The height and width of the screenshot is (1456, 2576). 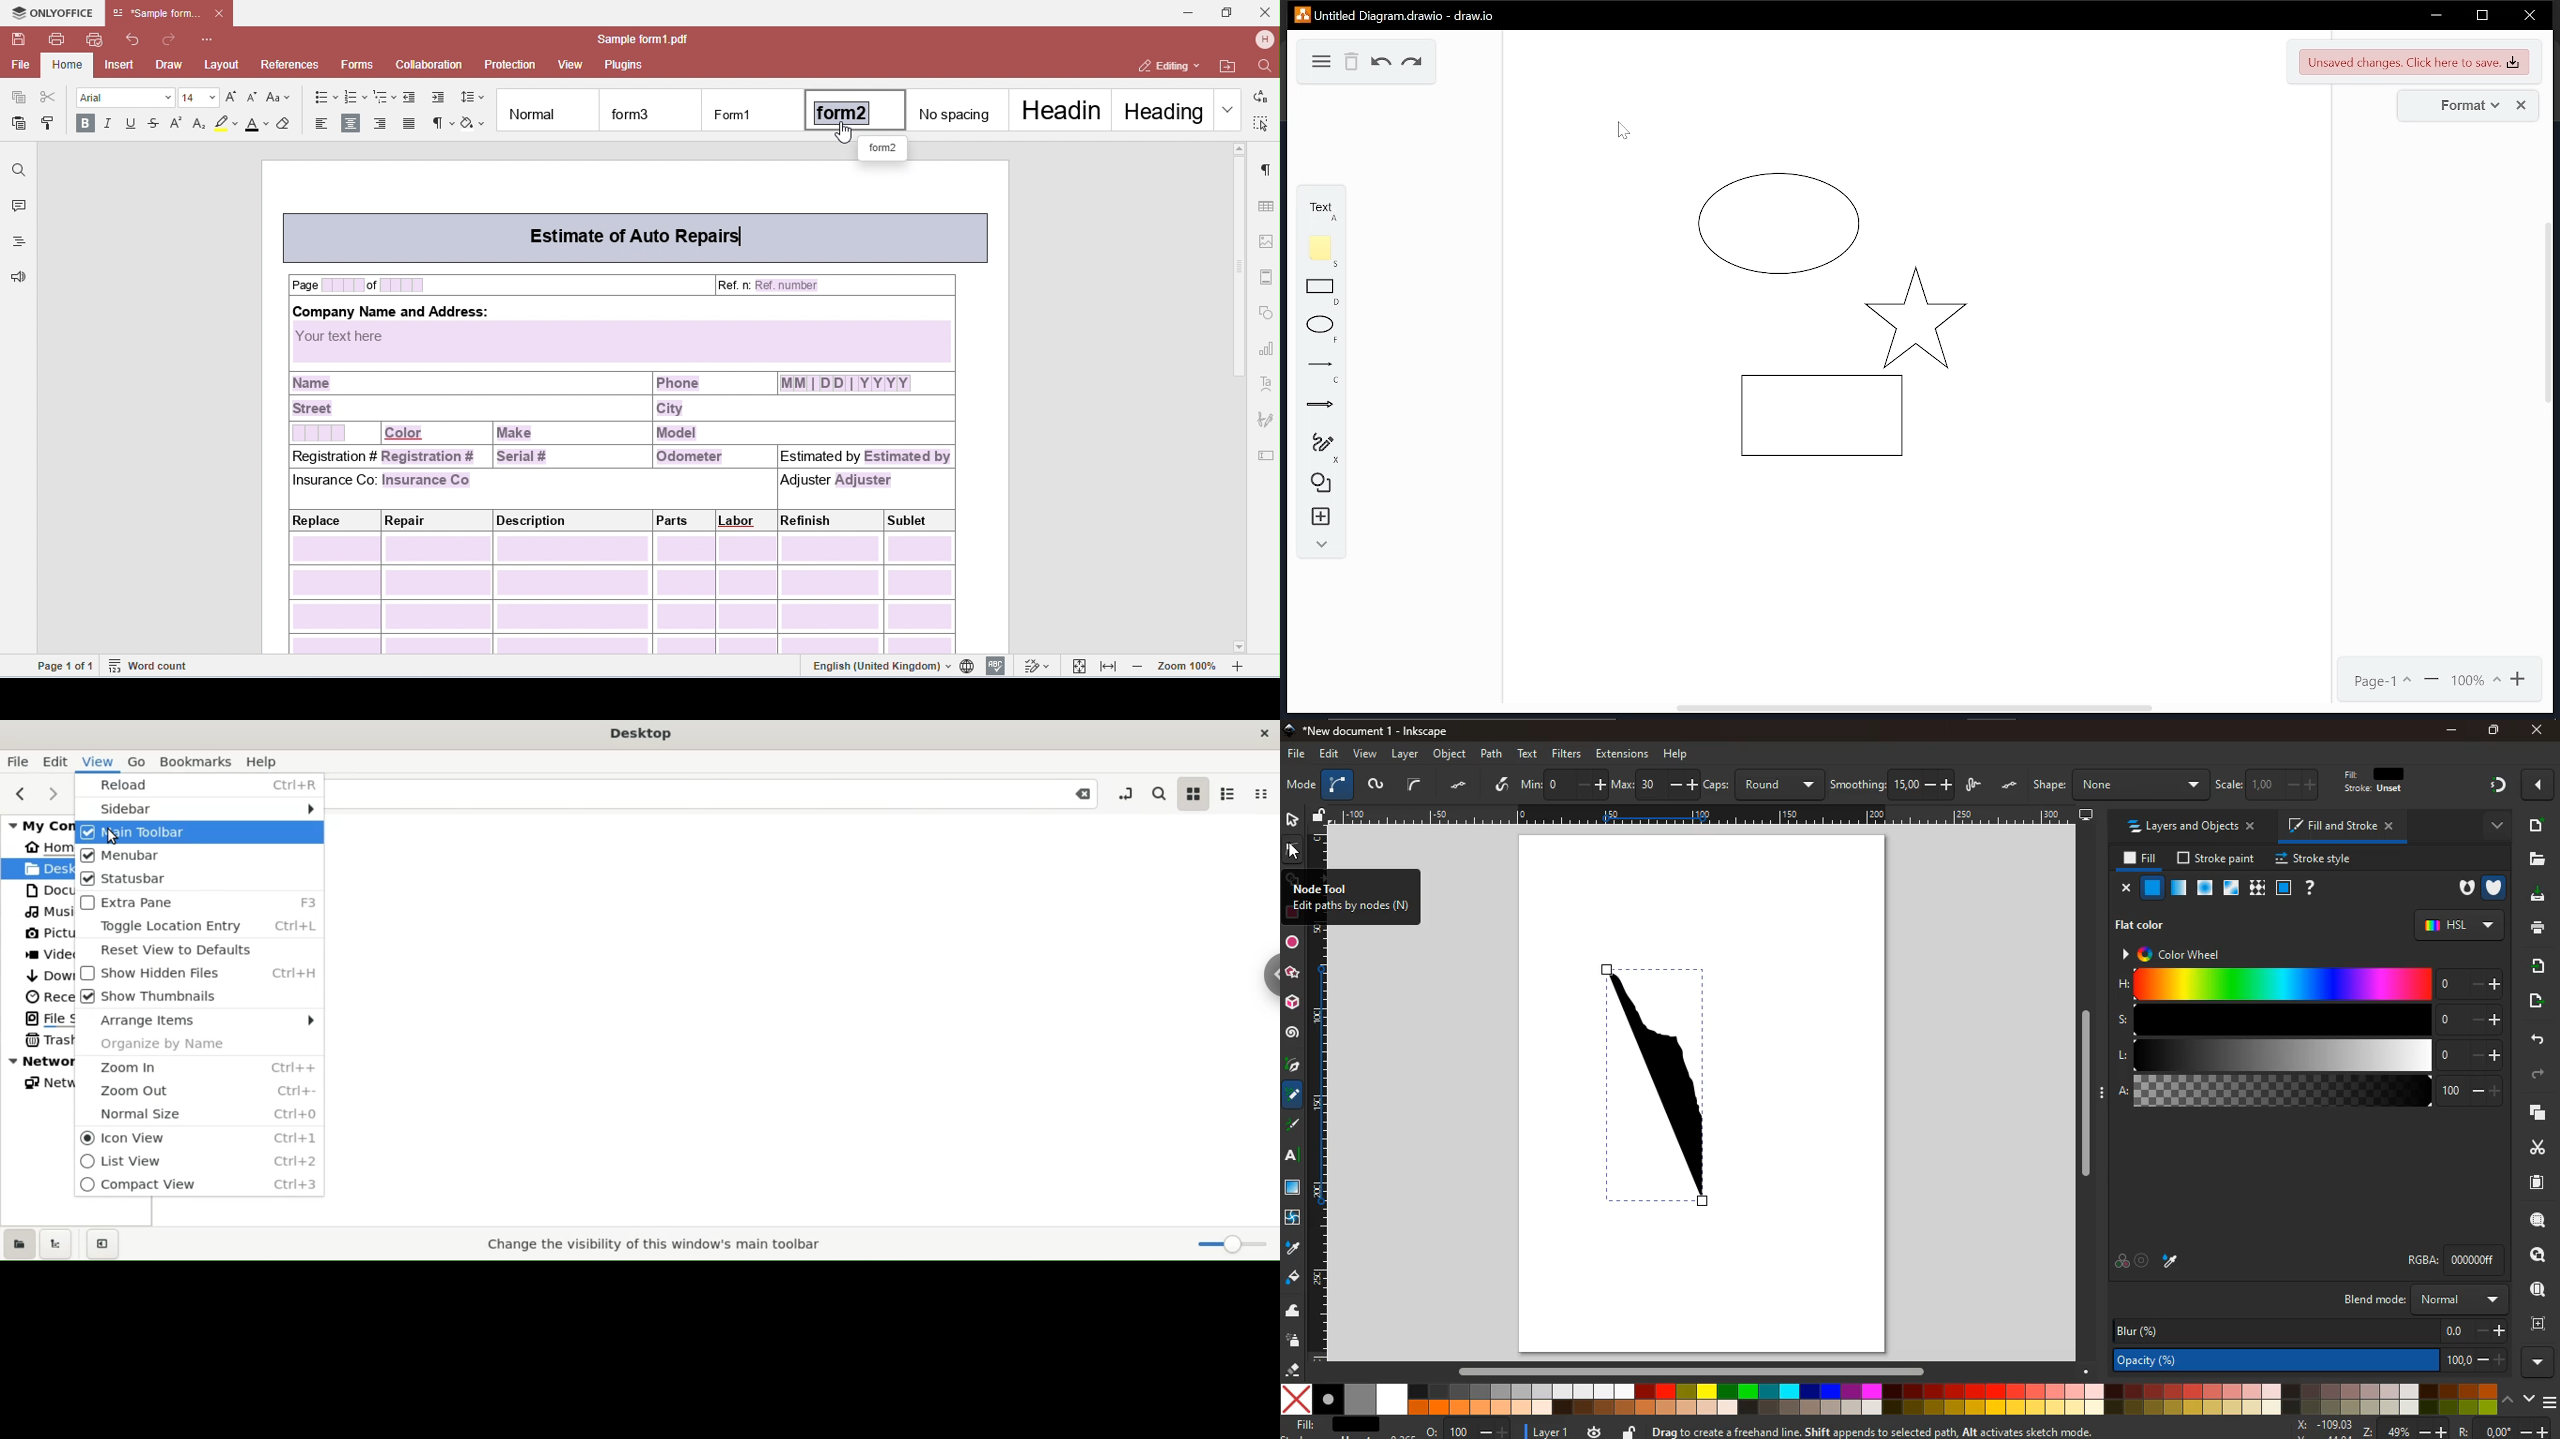 What do you see at coordinates (1503, 787) in the screenshot?
I see `lpe` at bounding box center [1503, 787].